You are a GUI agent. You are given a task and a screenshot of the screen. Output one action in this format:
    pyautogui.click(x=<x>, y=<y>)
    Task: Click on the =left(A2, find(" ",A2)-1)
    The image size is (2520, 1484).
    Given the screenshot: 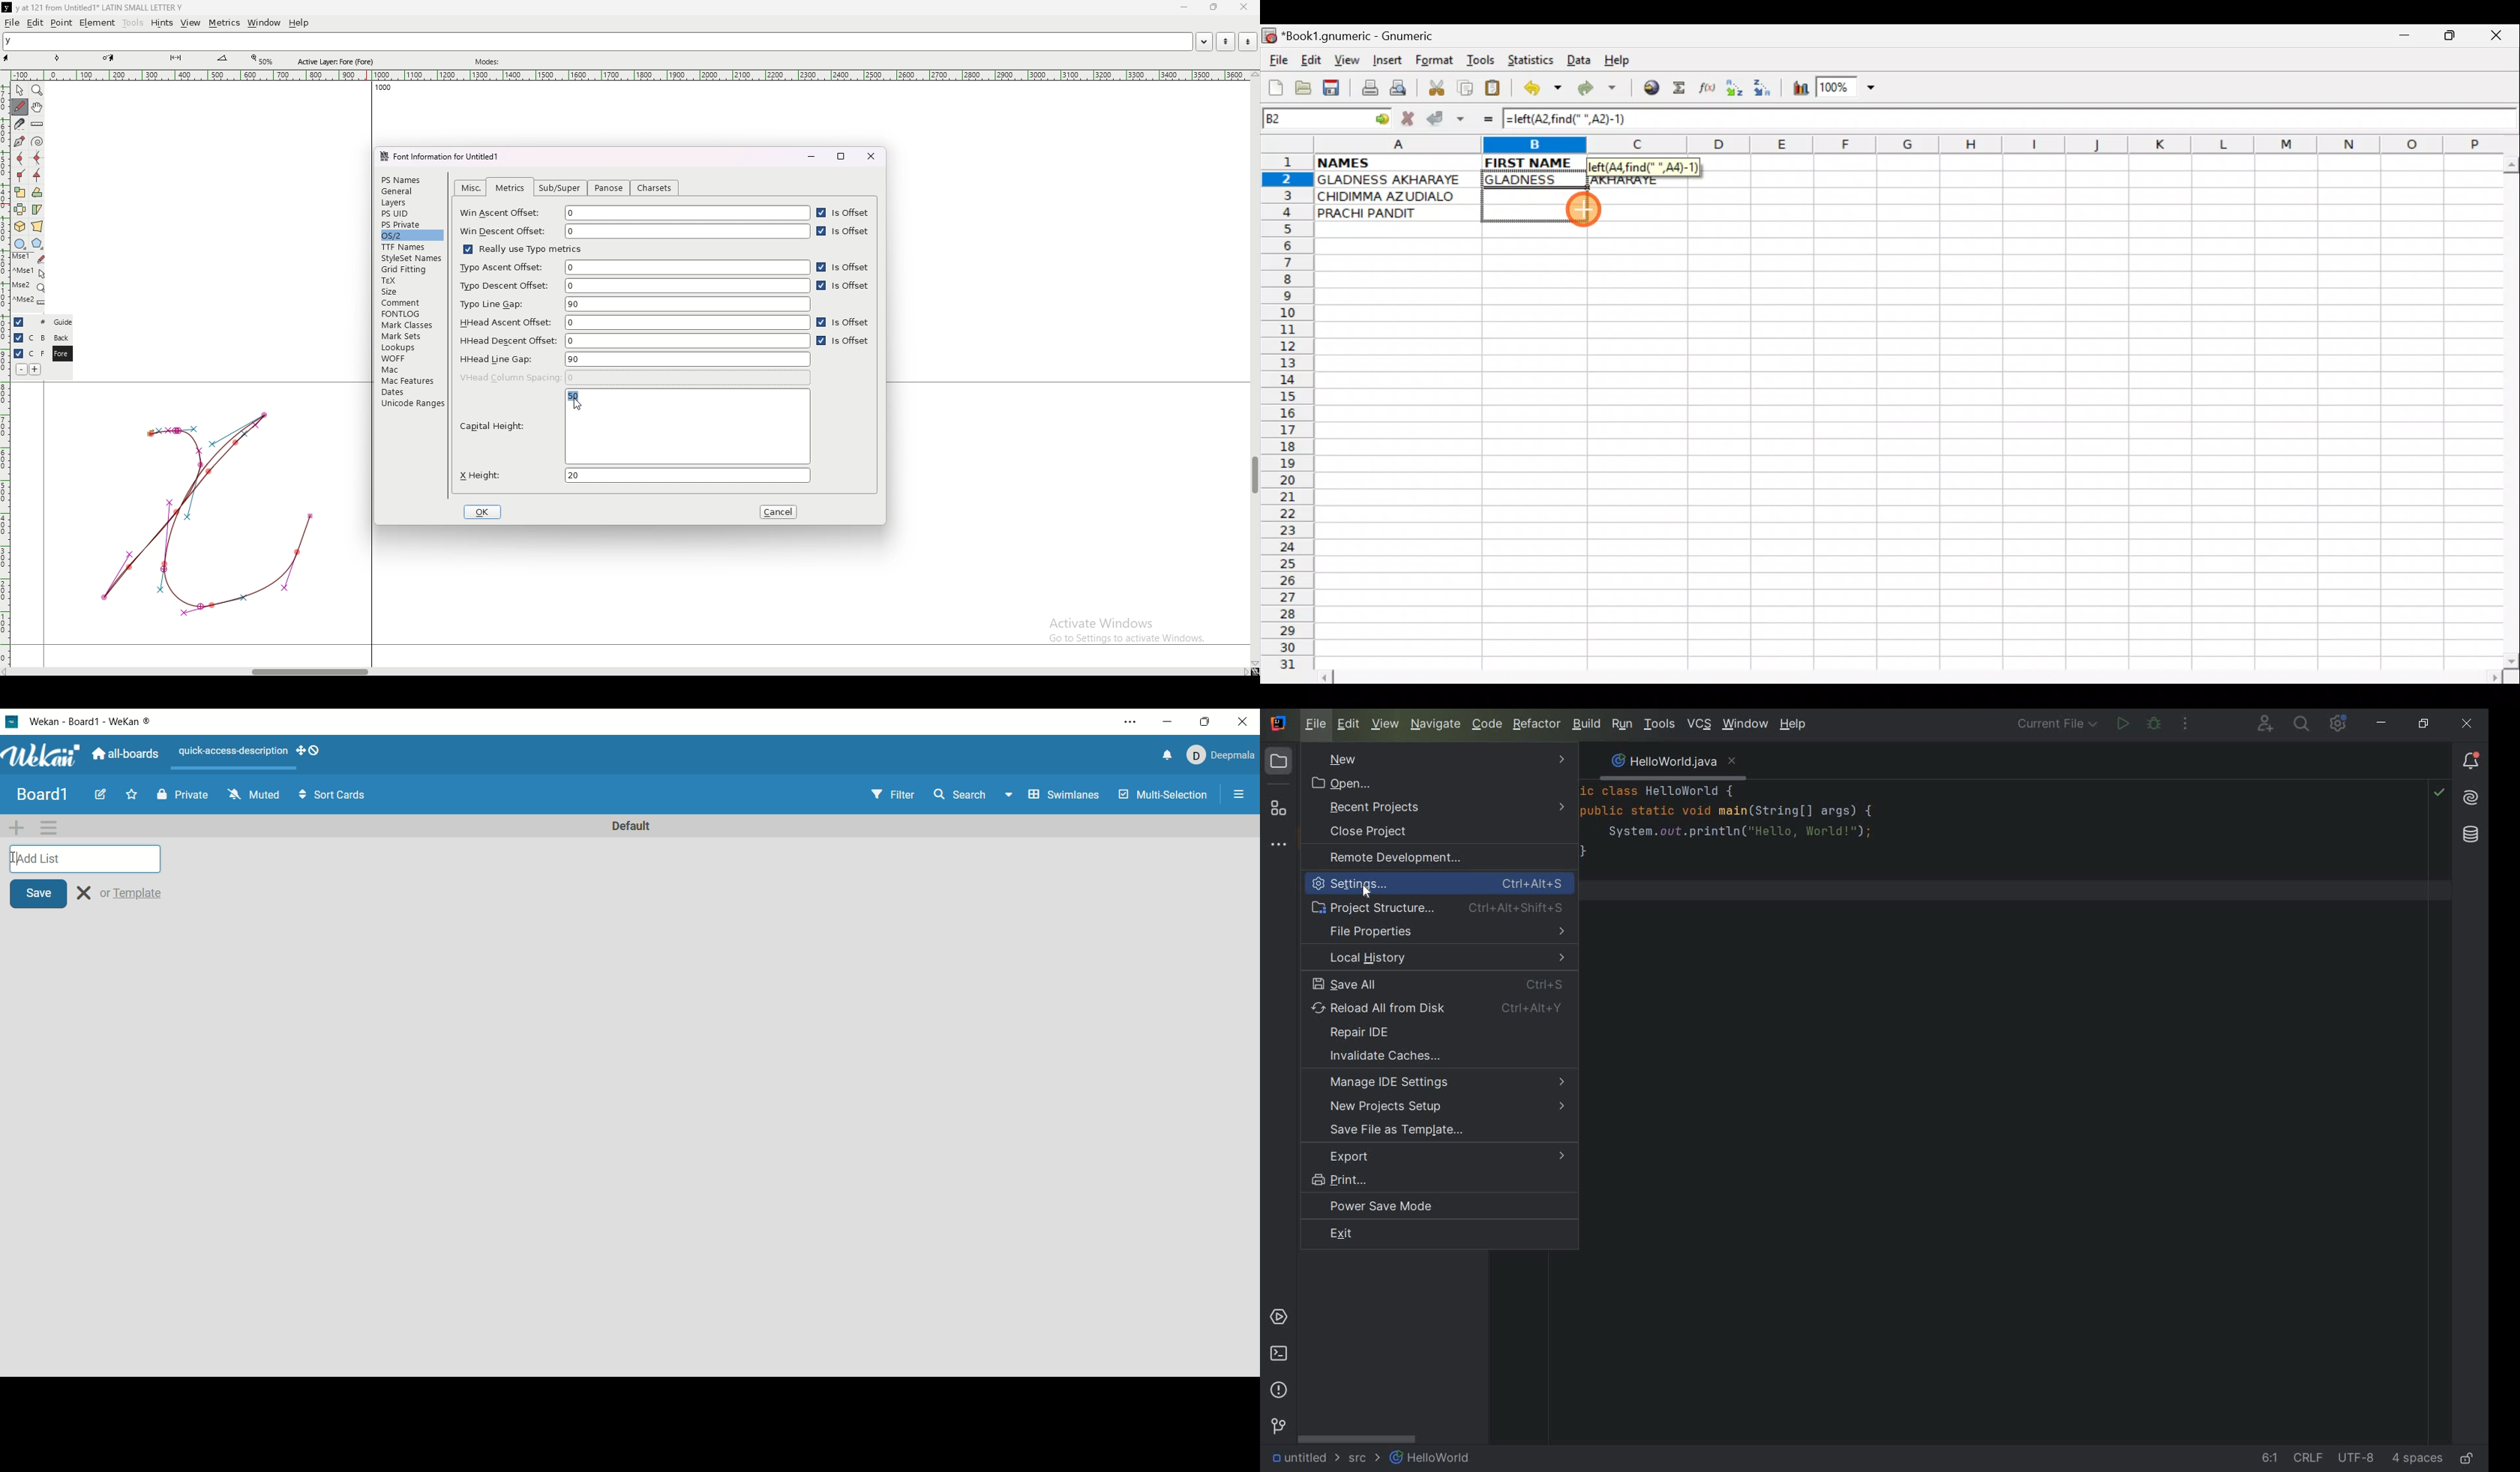 What is the action you would take?
    pyautogui.click(x=1580, y=119)
    